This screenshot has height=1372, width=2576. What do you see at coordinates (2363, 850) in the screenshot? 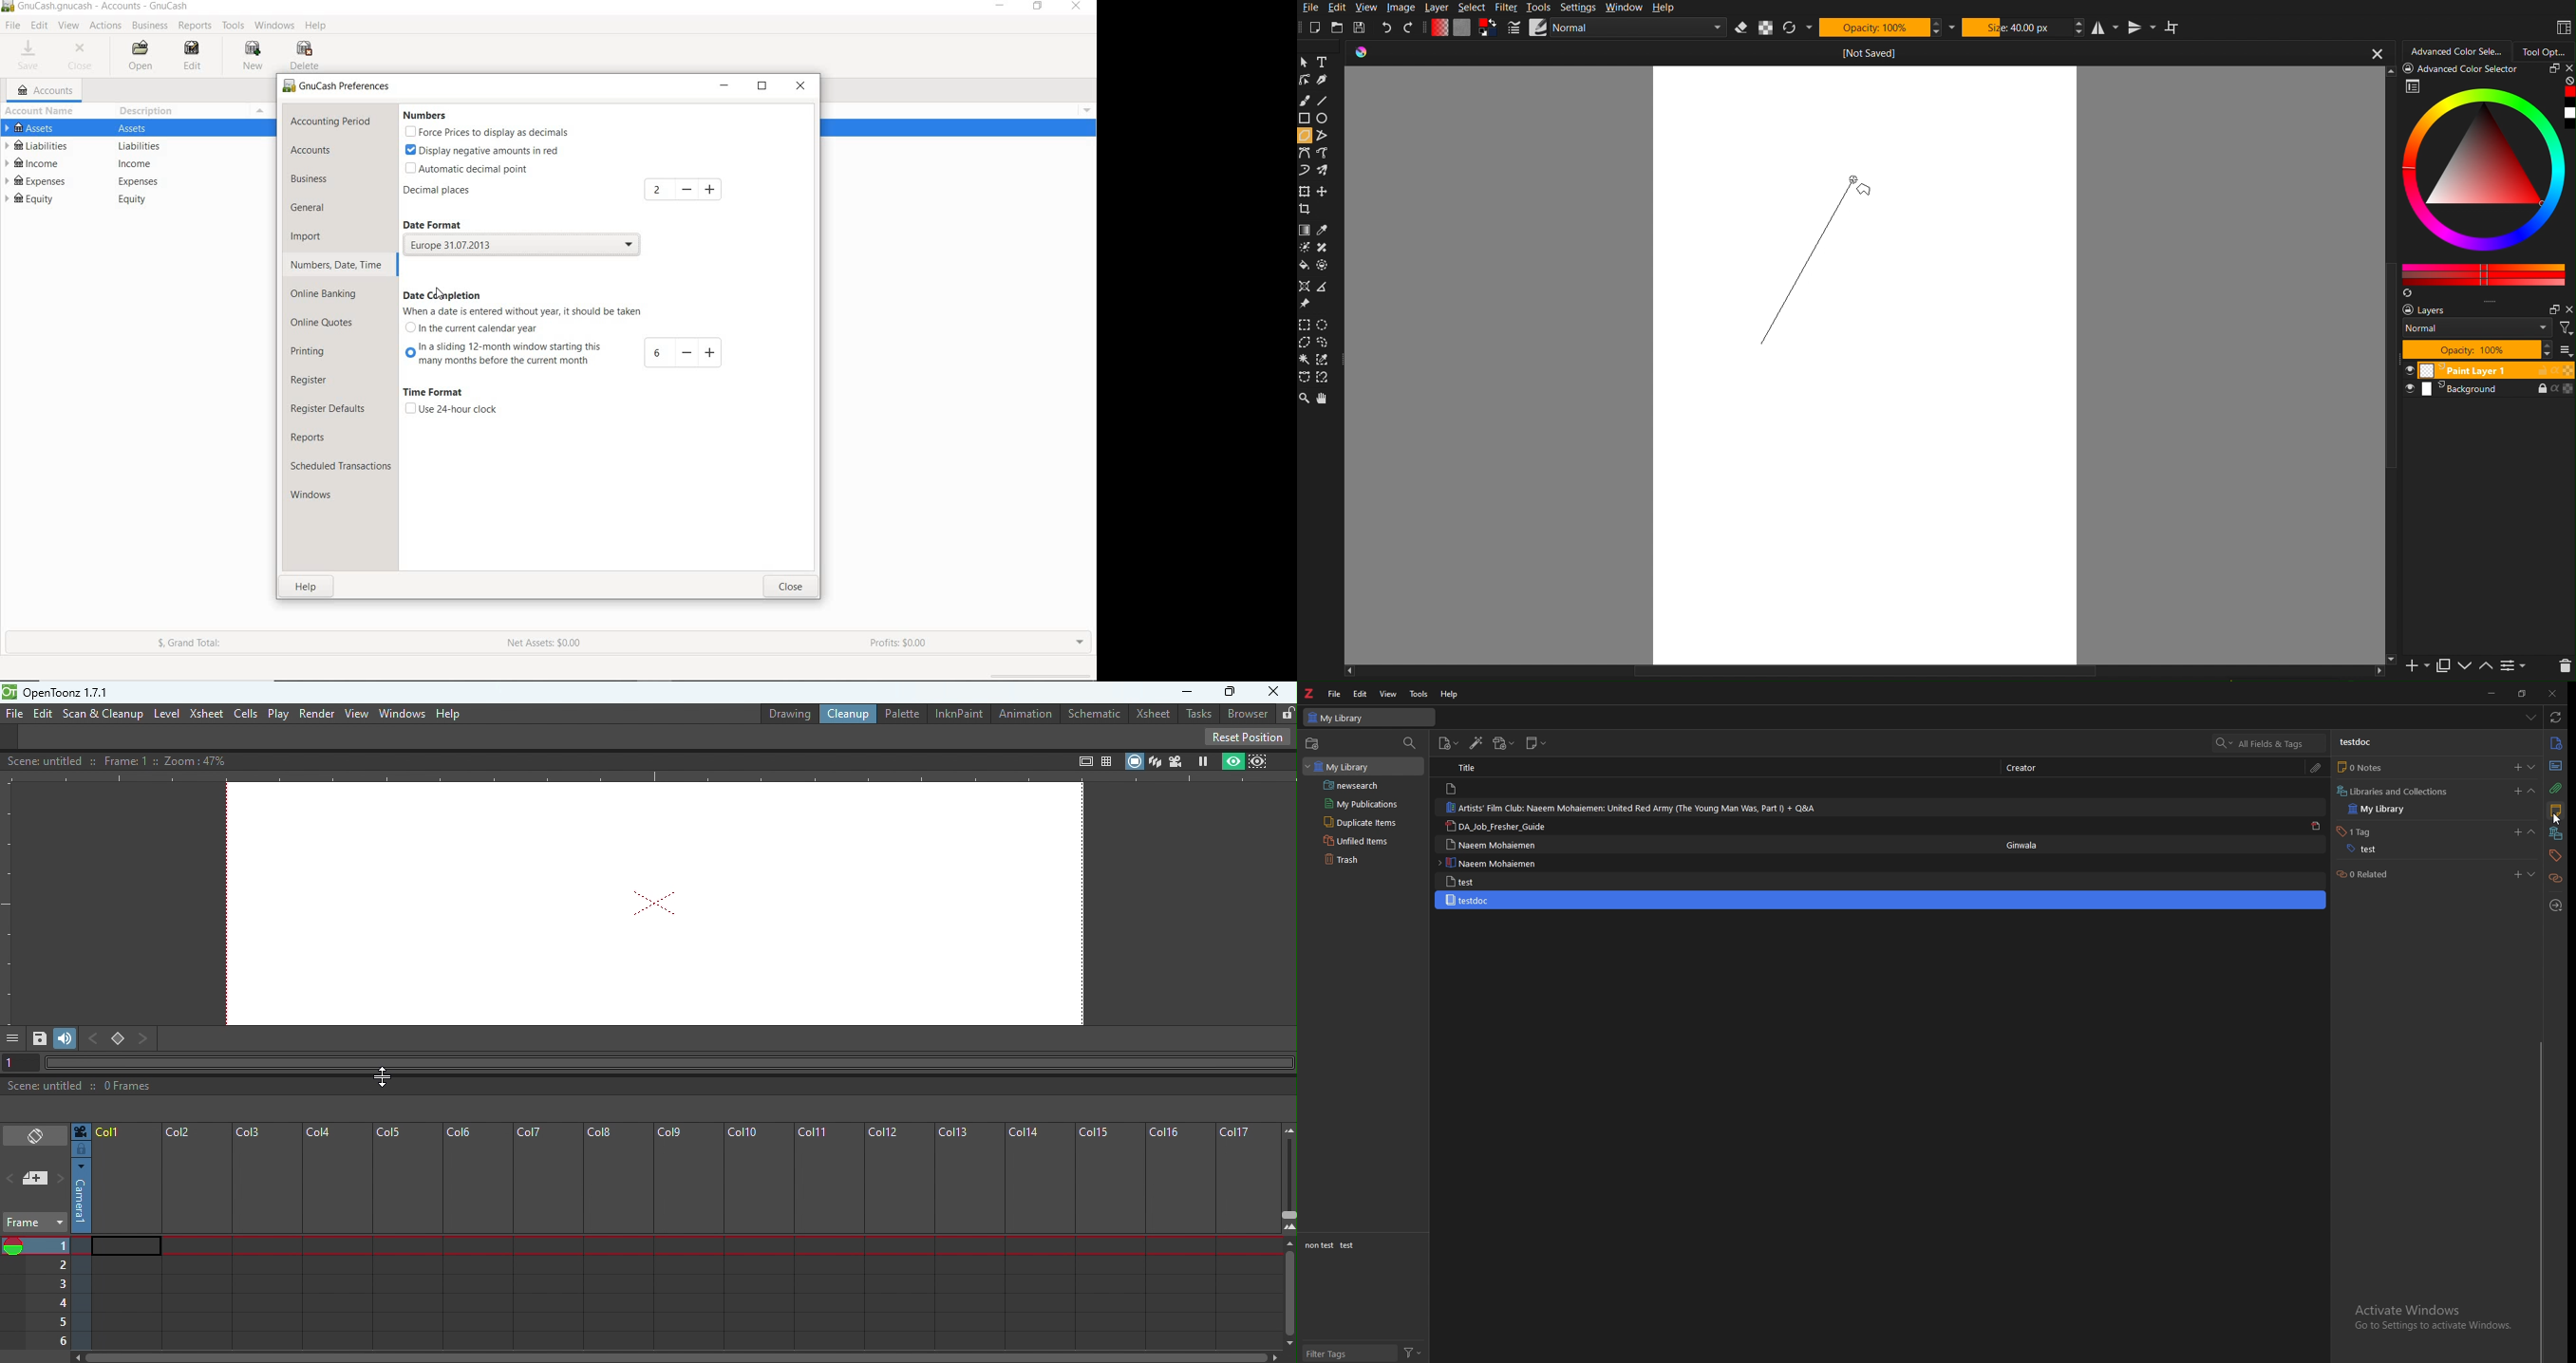
I see `test` at bounding box center [2363, 850].